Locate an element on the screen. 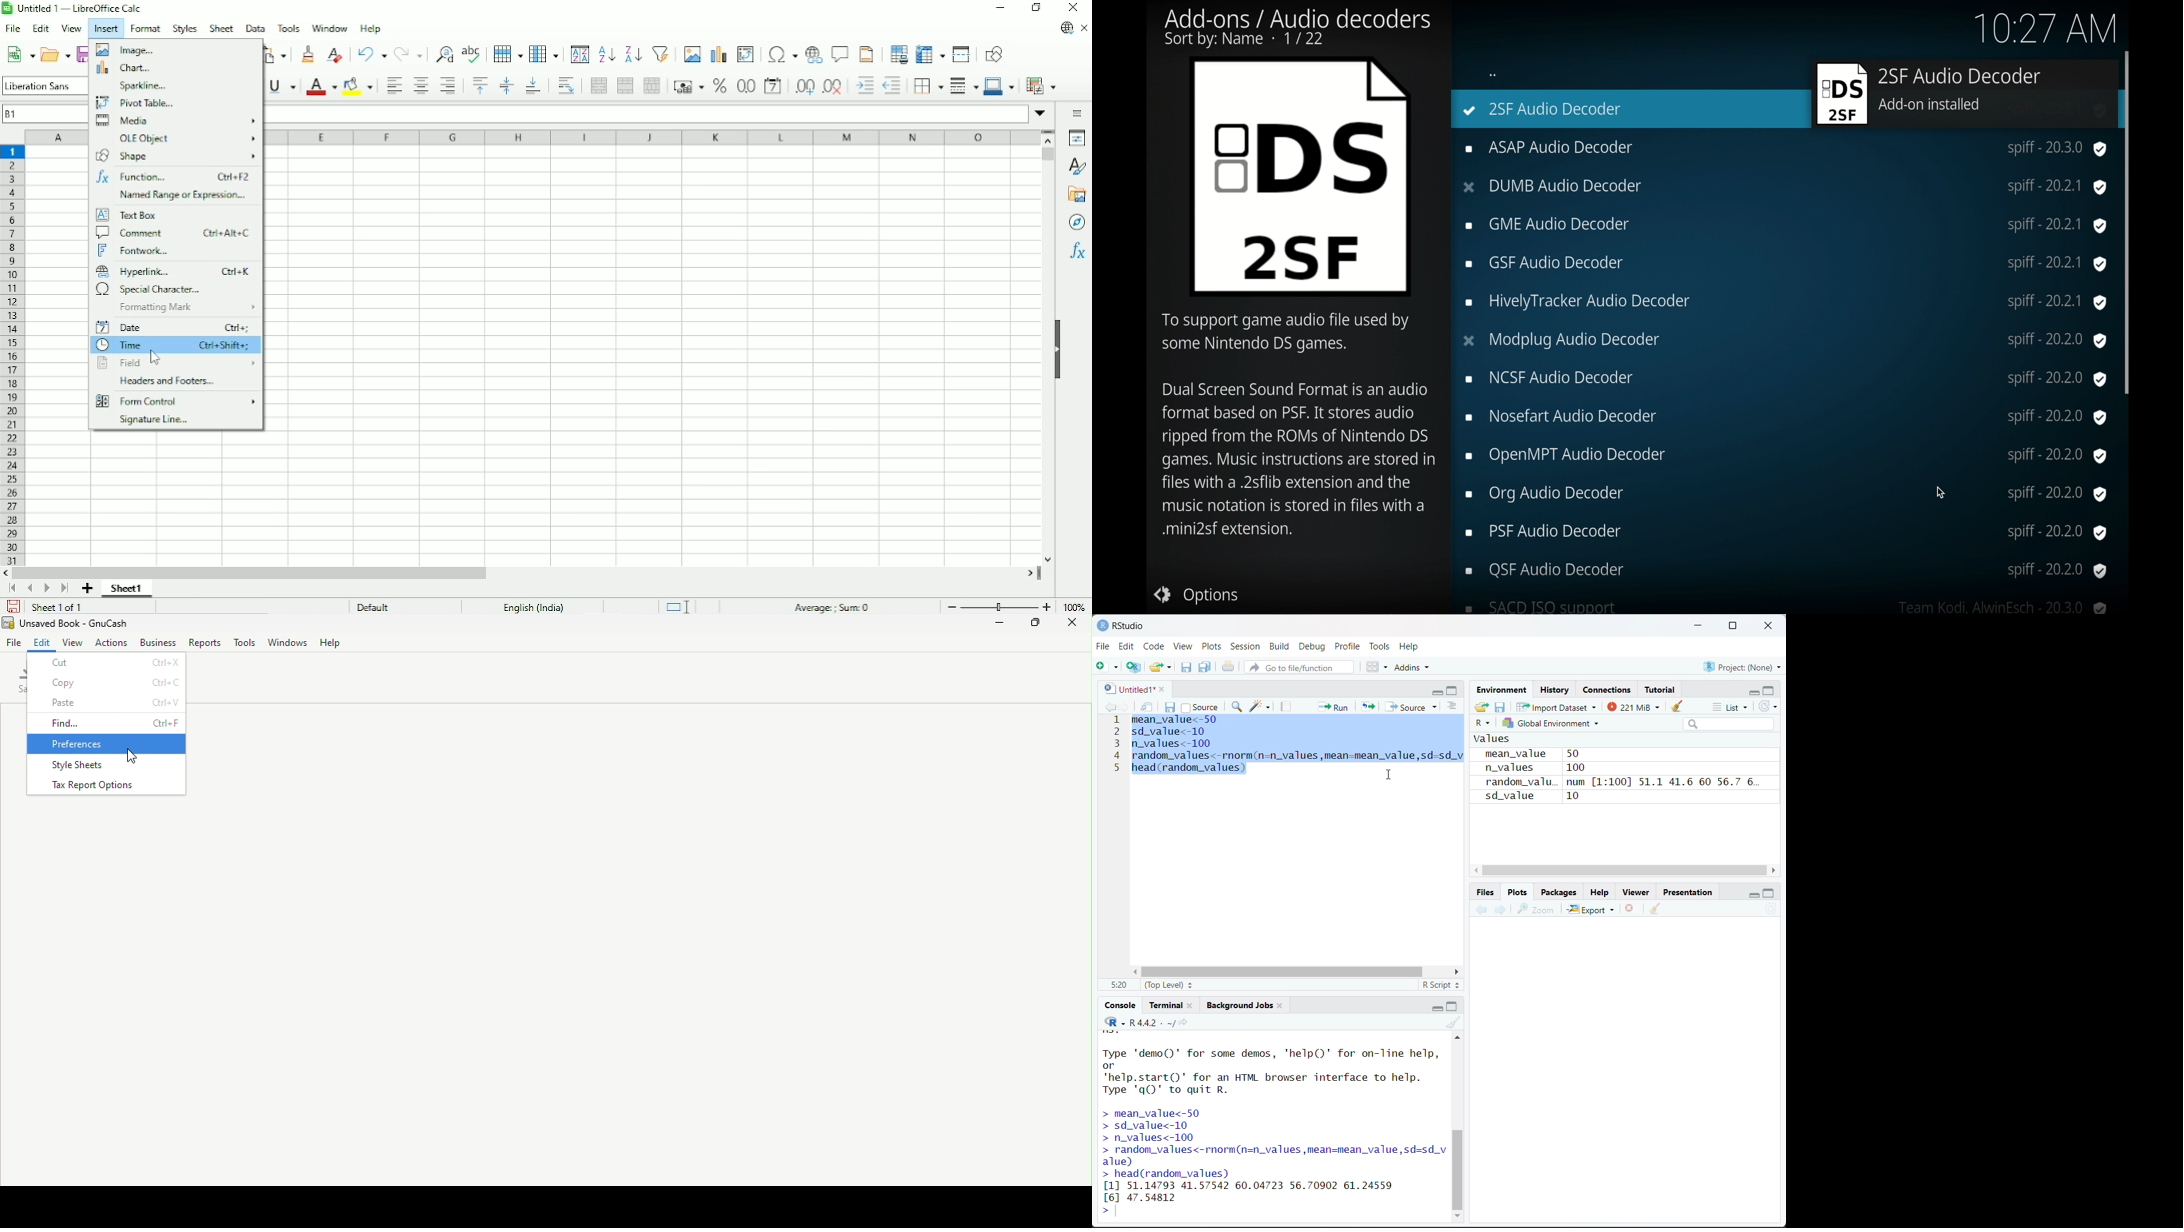 This screenshot has width=2184, height=1232. vertical scroll bar is located at coordinates (1457, 1167).